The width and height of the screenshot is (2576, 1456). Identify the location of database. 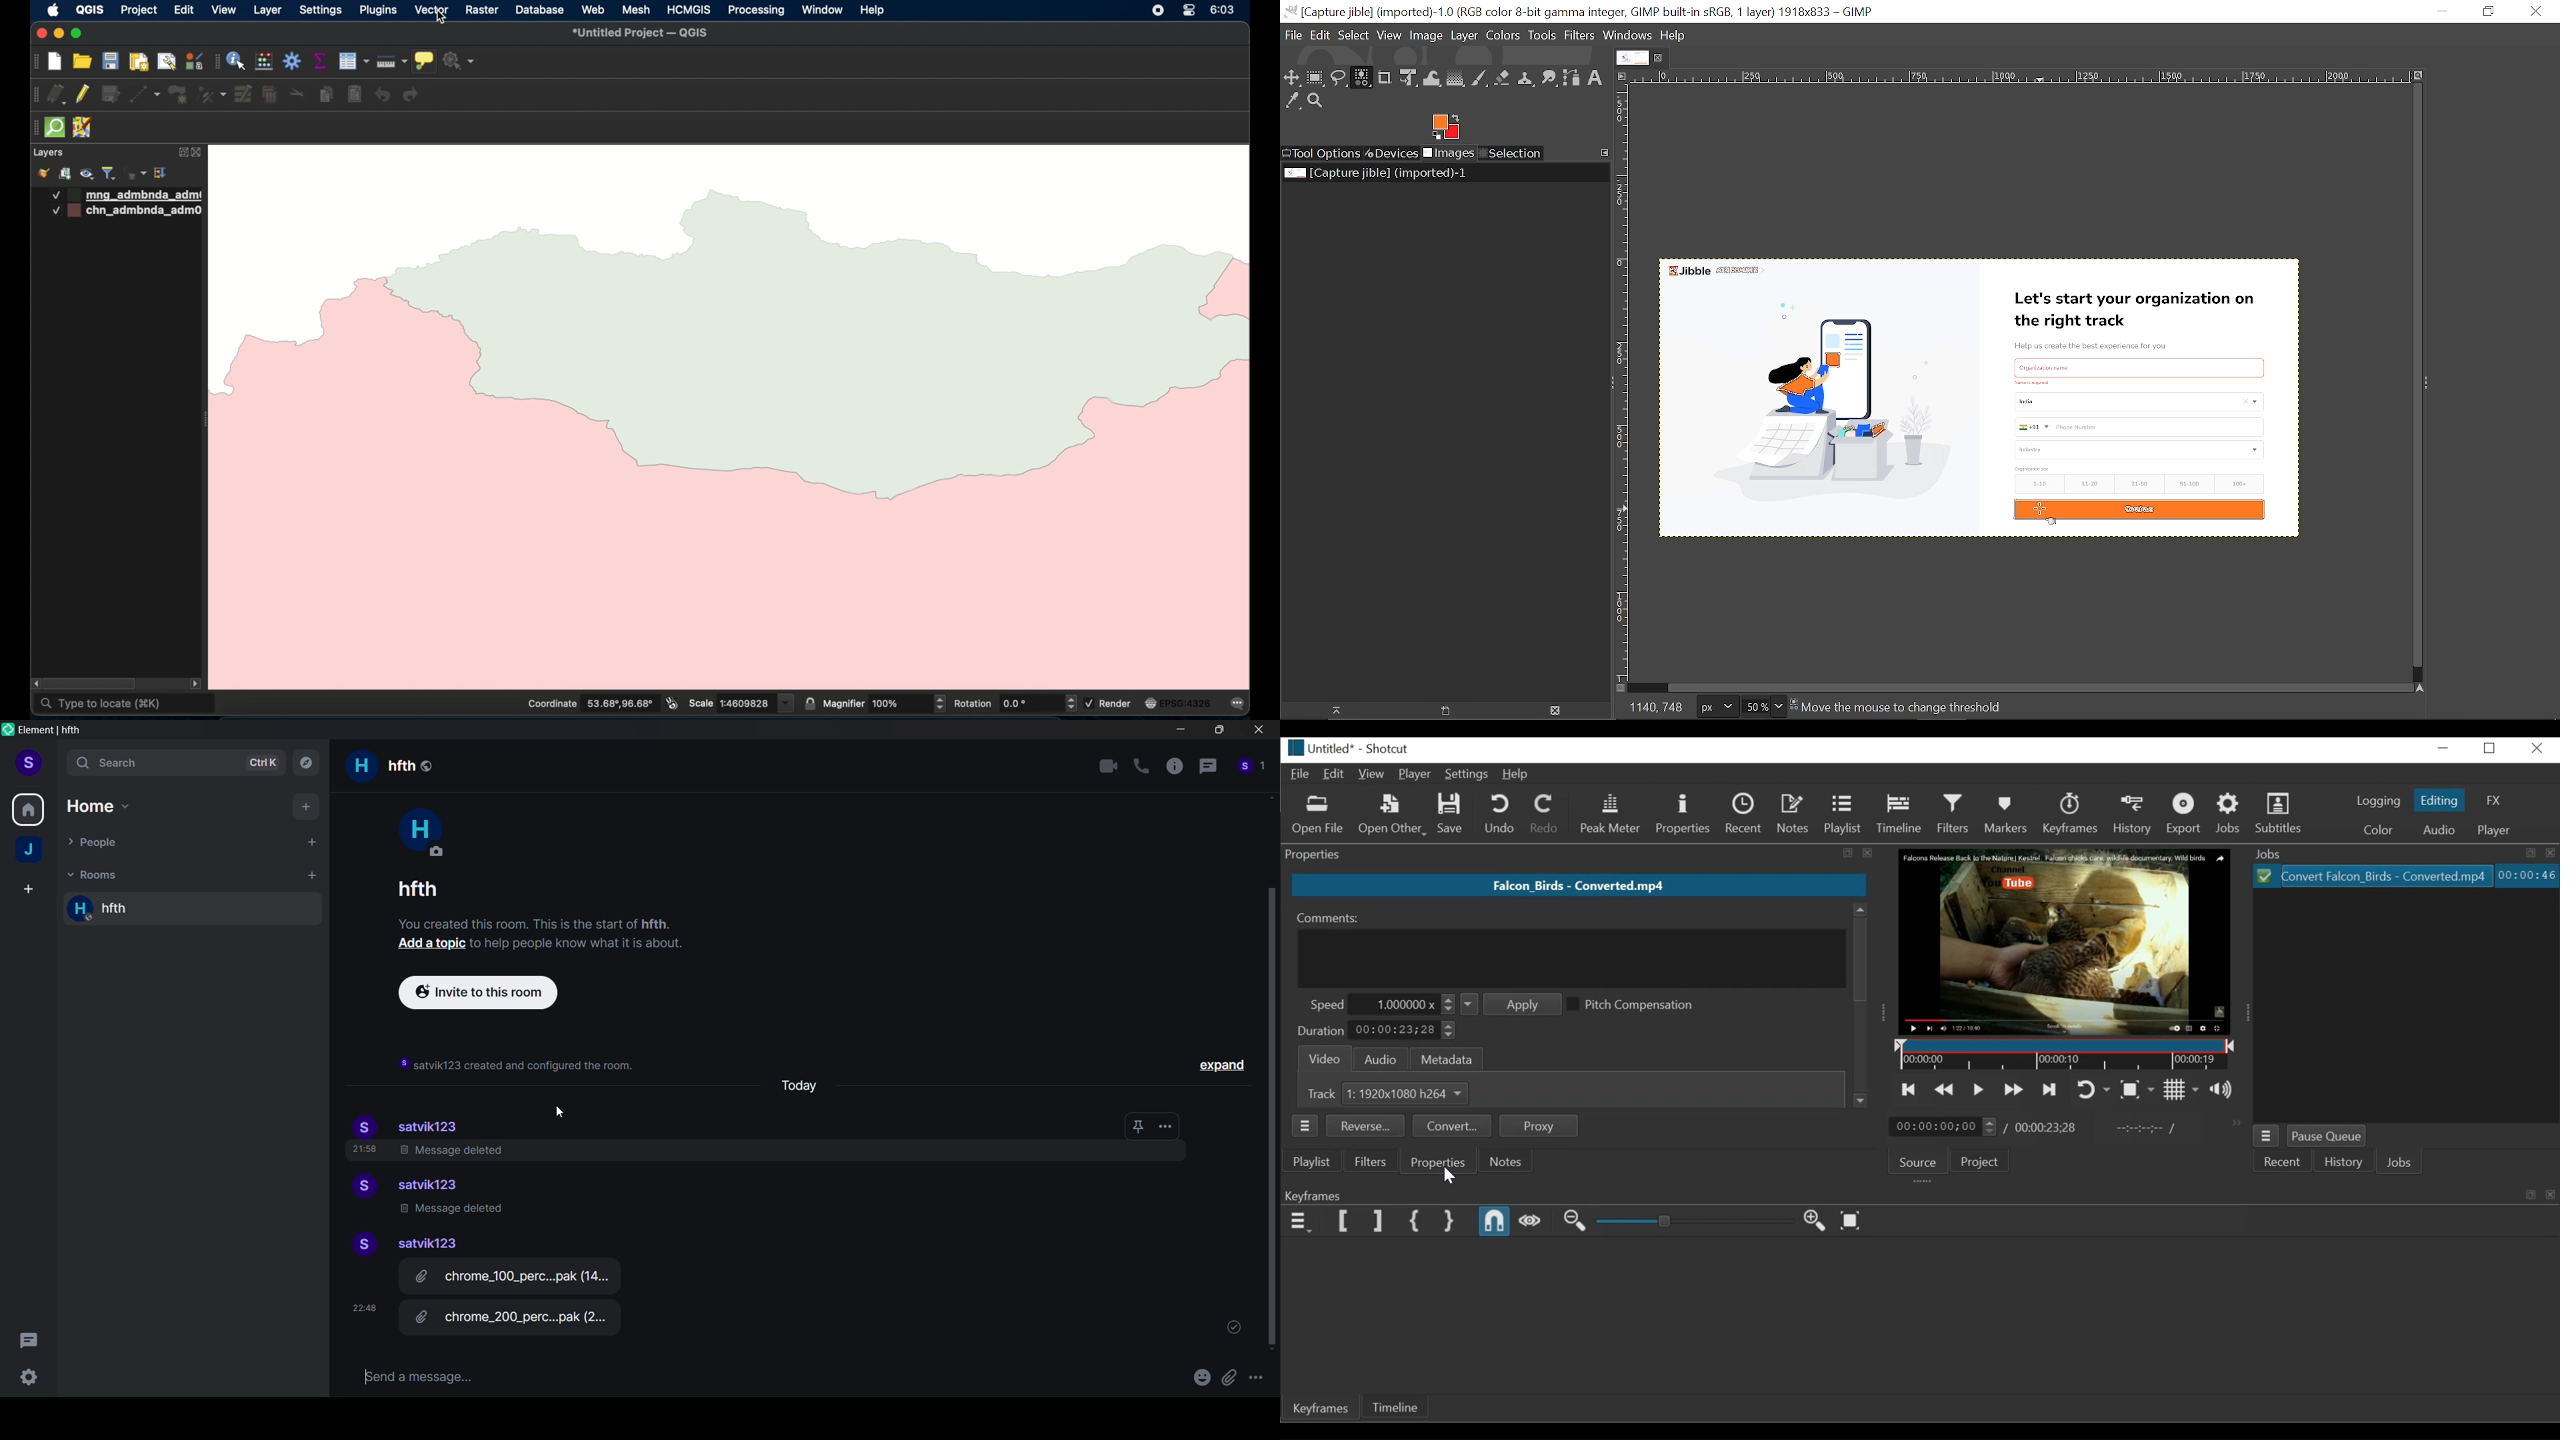
(538, 11).